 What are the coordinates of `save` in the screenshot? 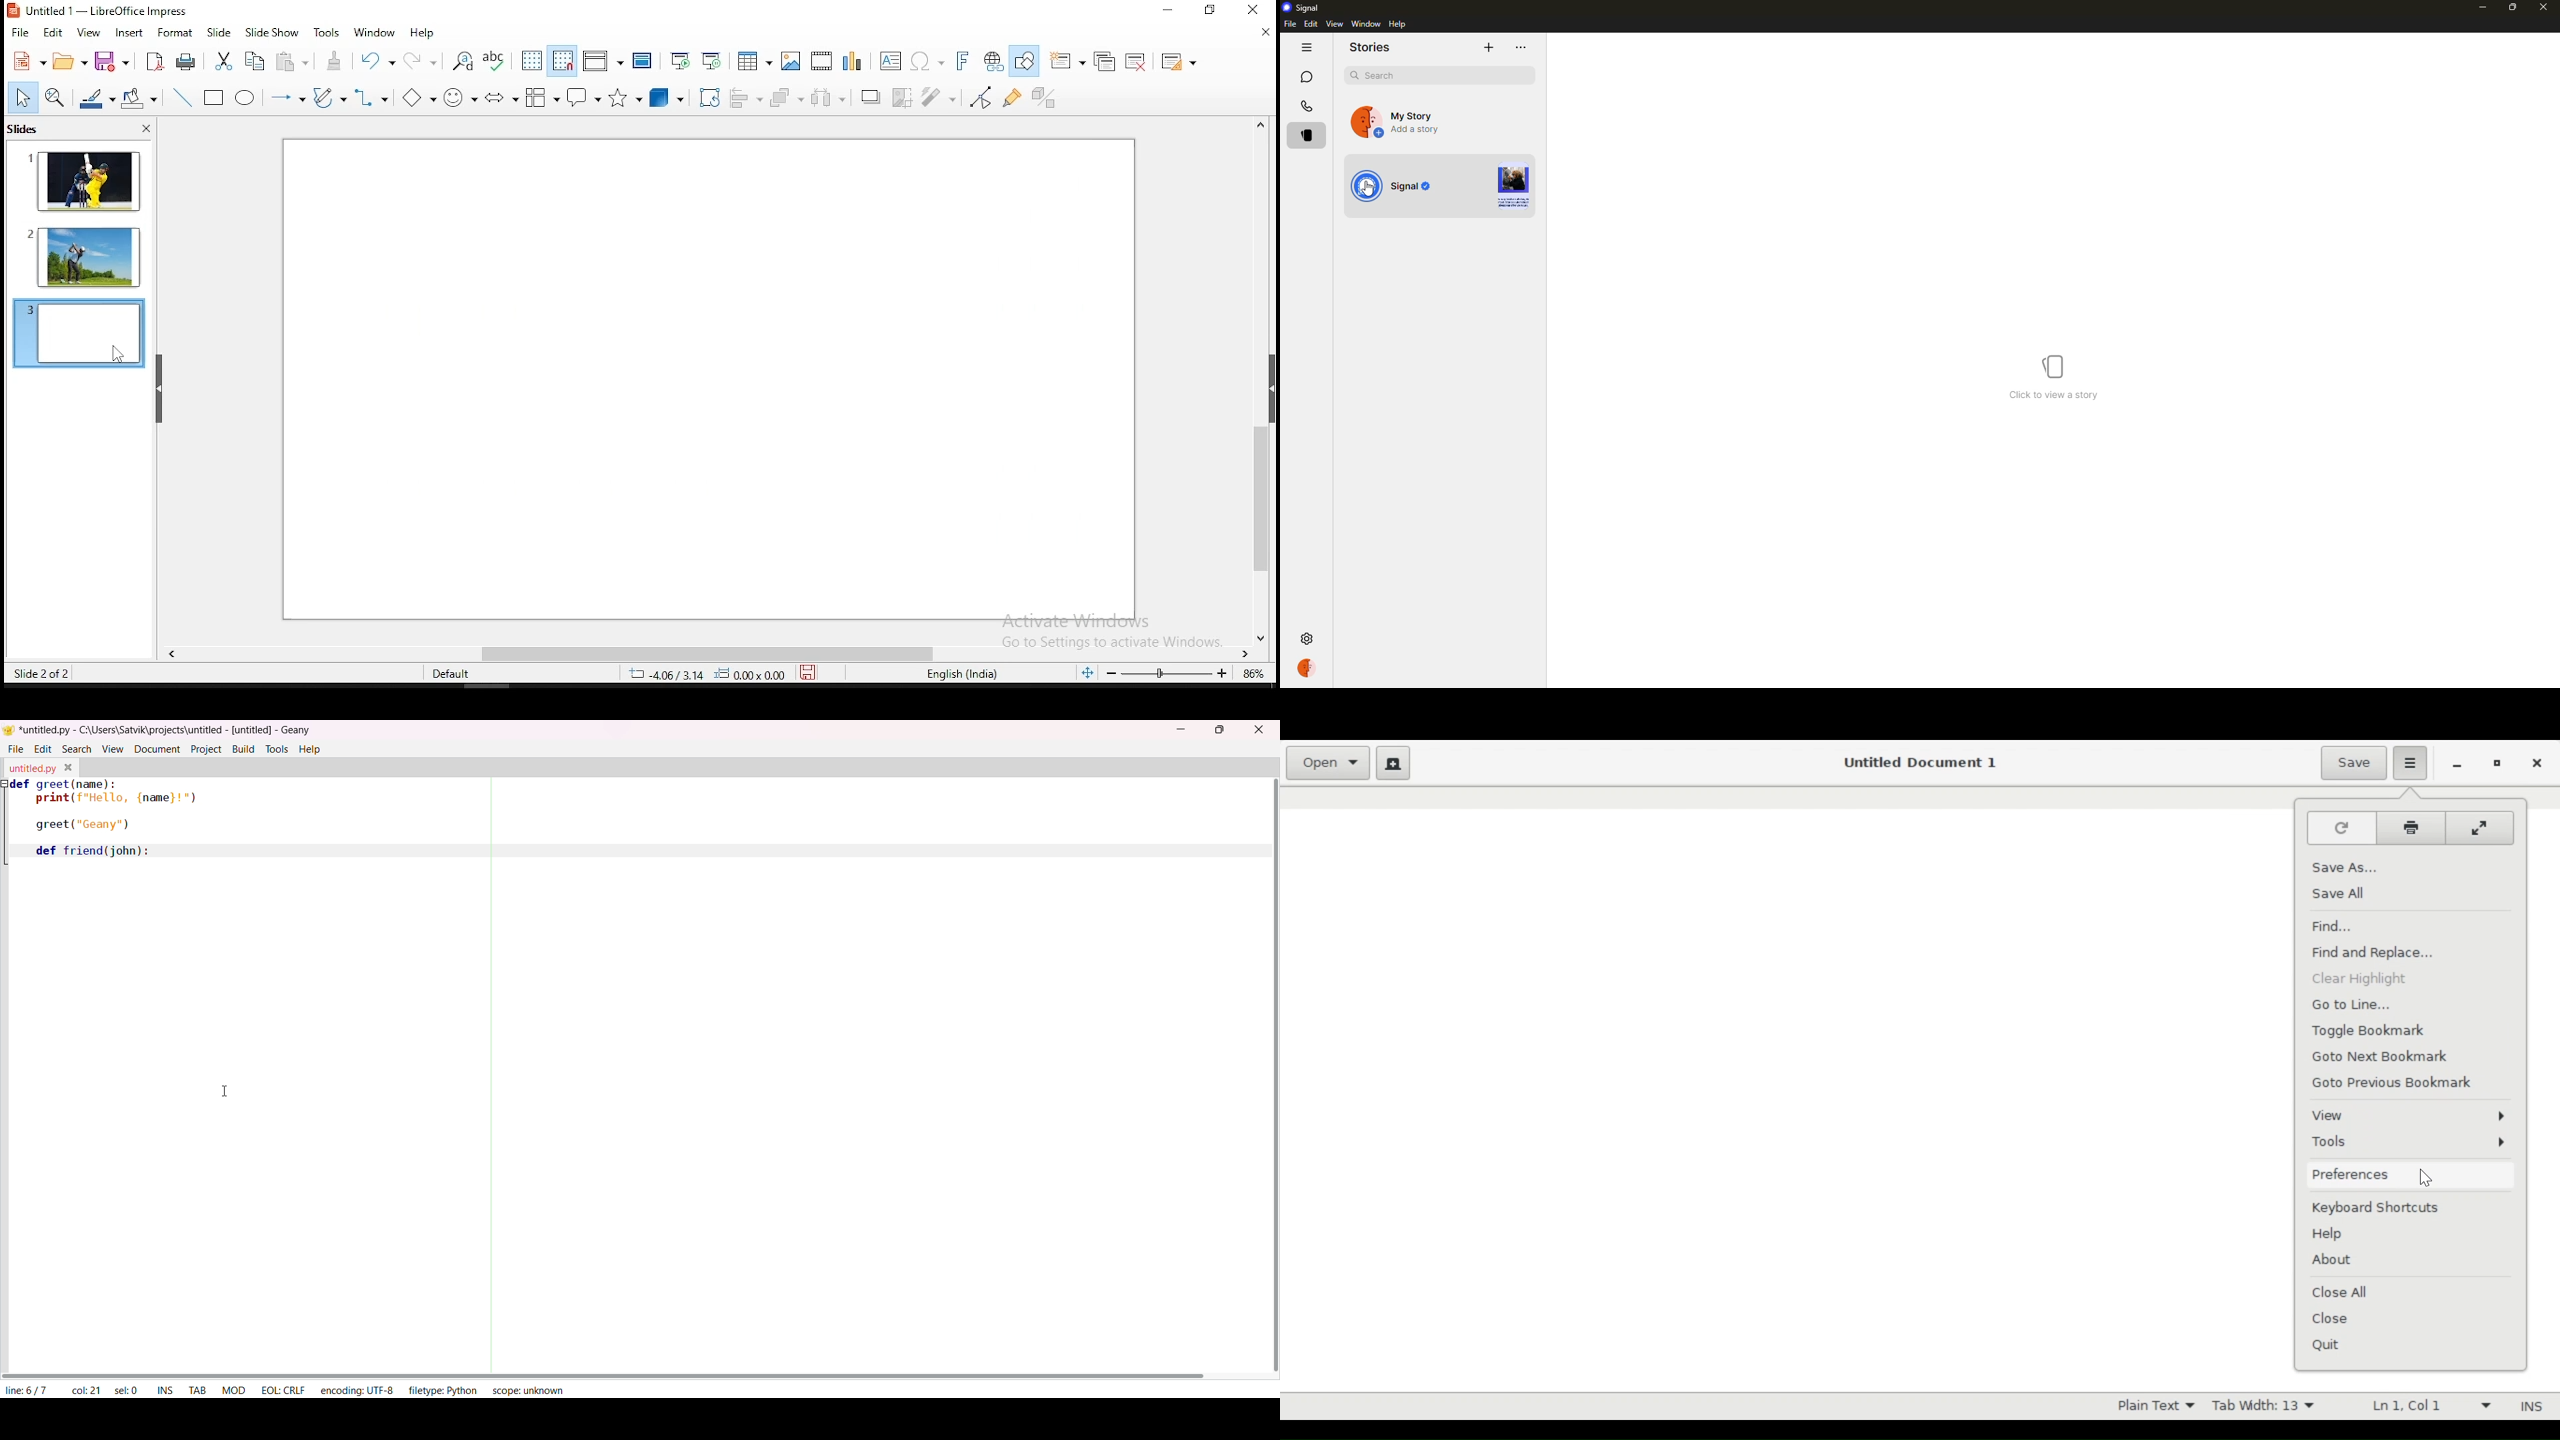 It's located at (113, 63).